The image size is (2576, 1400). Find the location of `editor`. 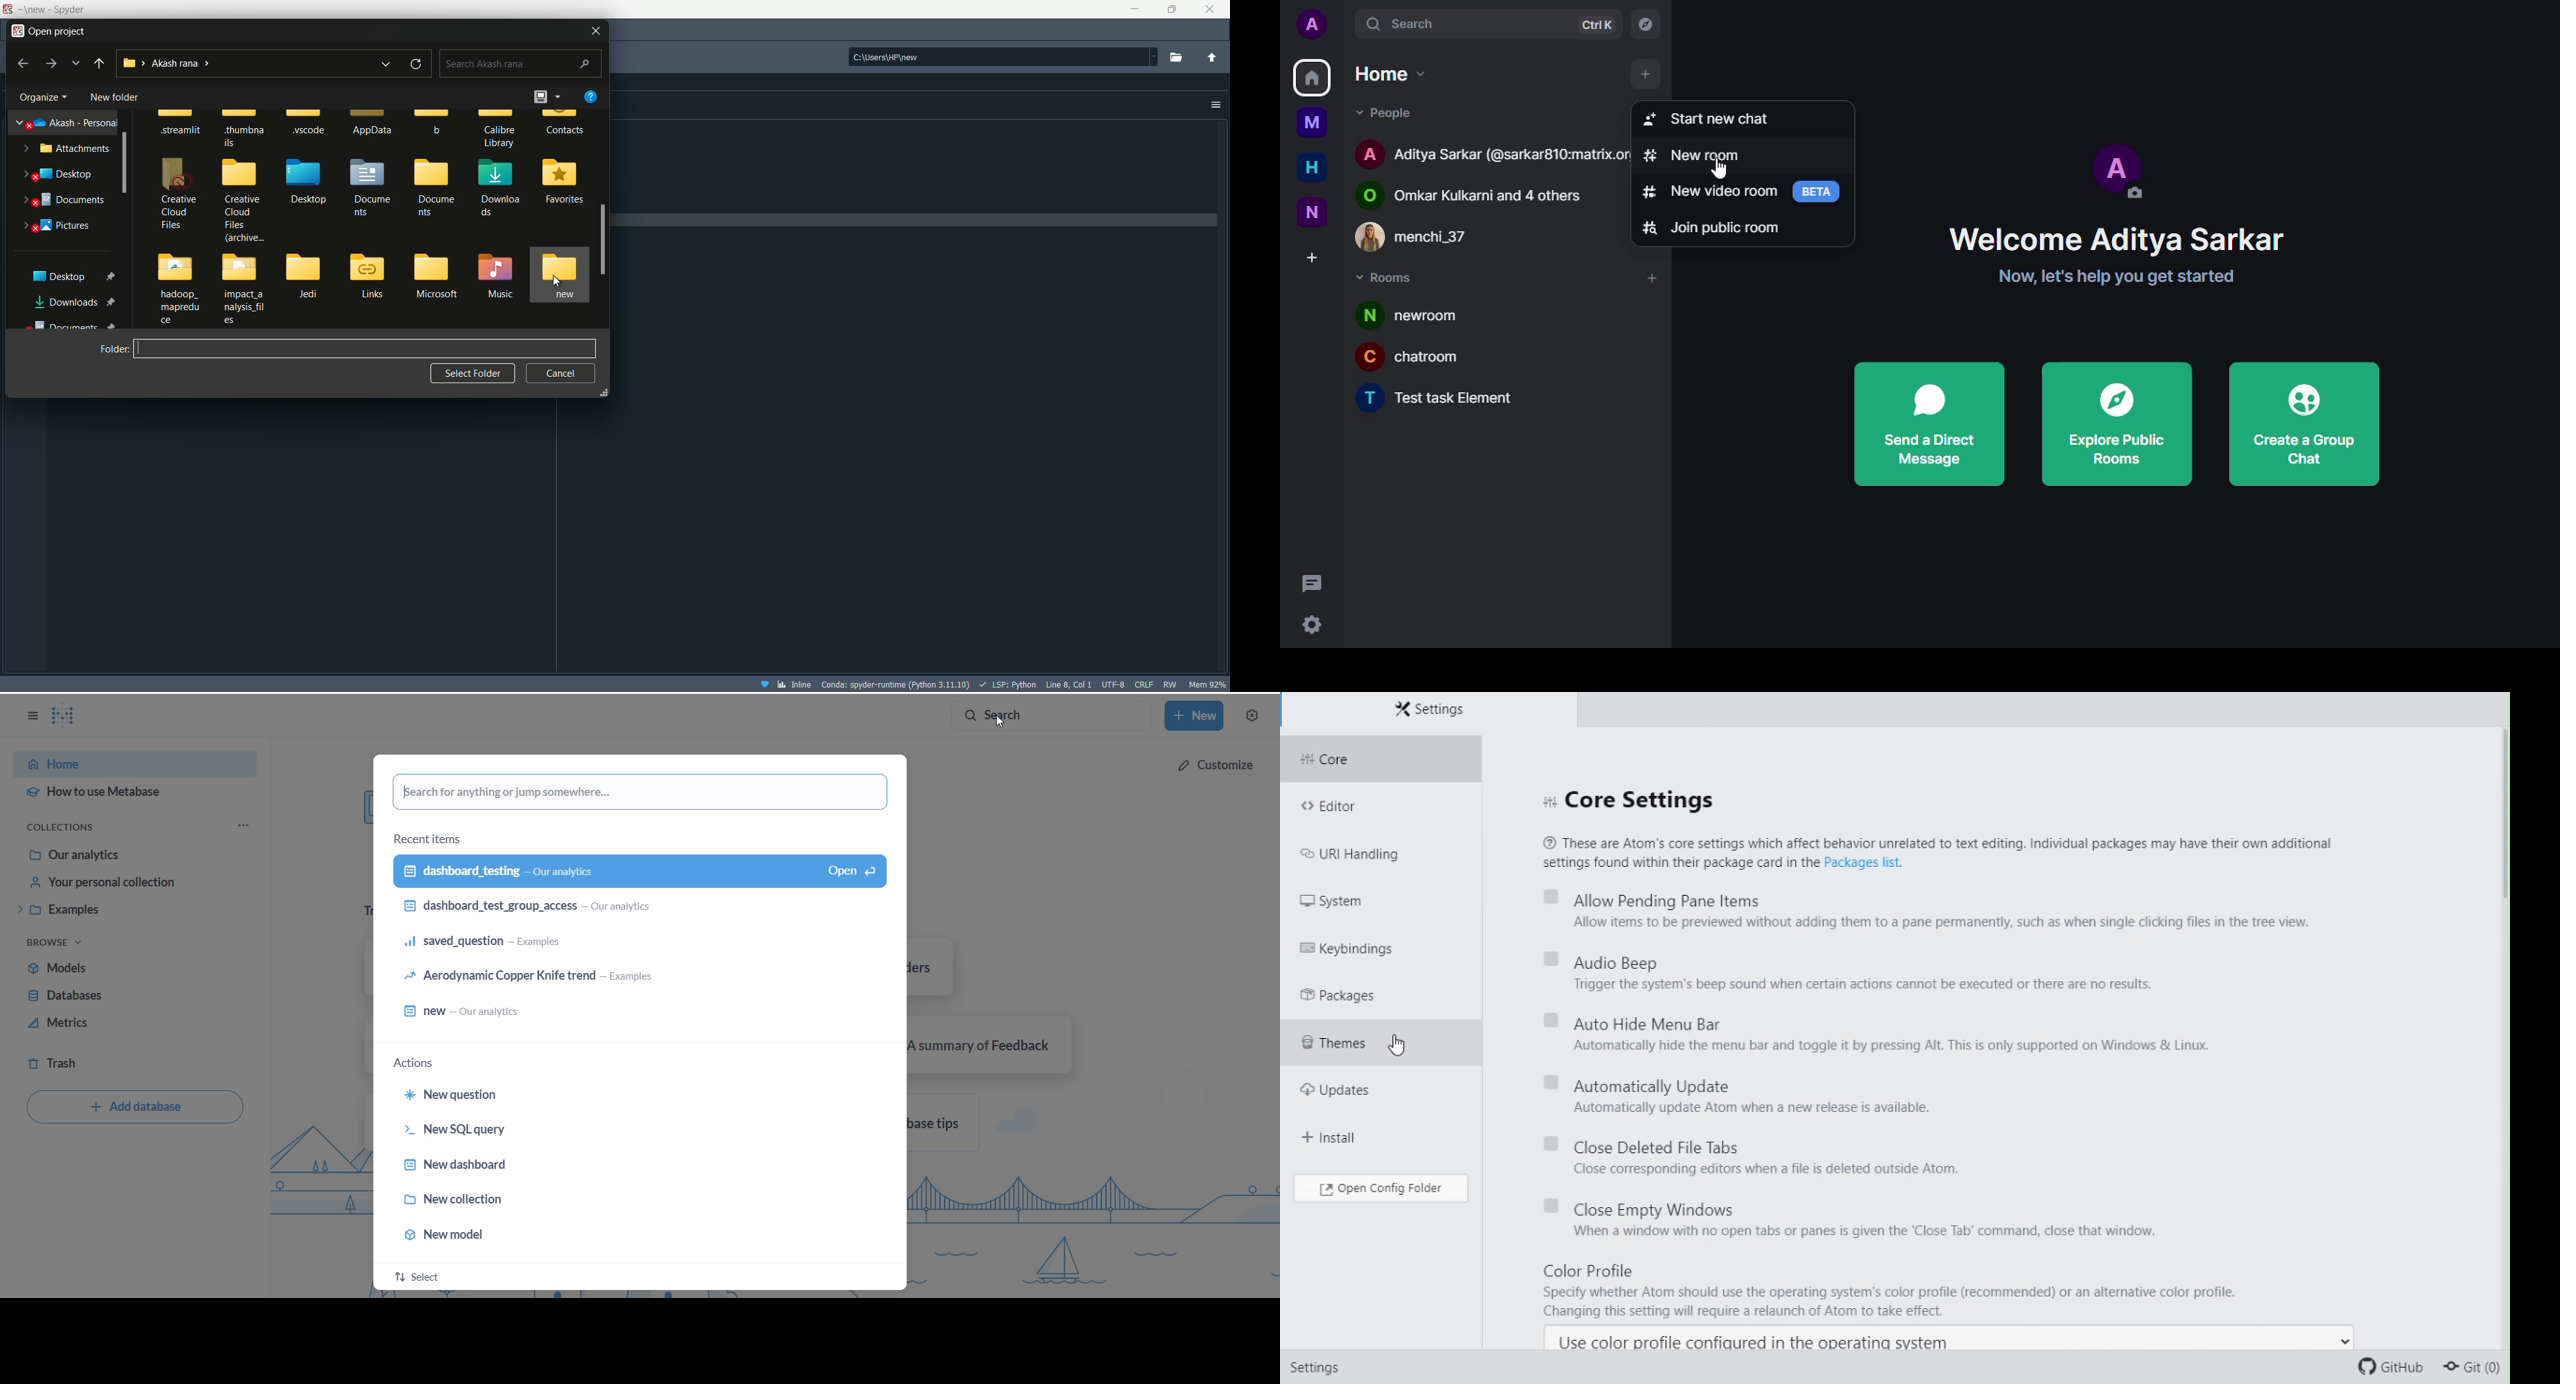

editor is located at coordinates (1352, 809).